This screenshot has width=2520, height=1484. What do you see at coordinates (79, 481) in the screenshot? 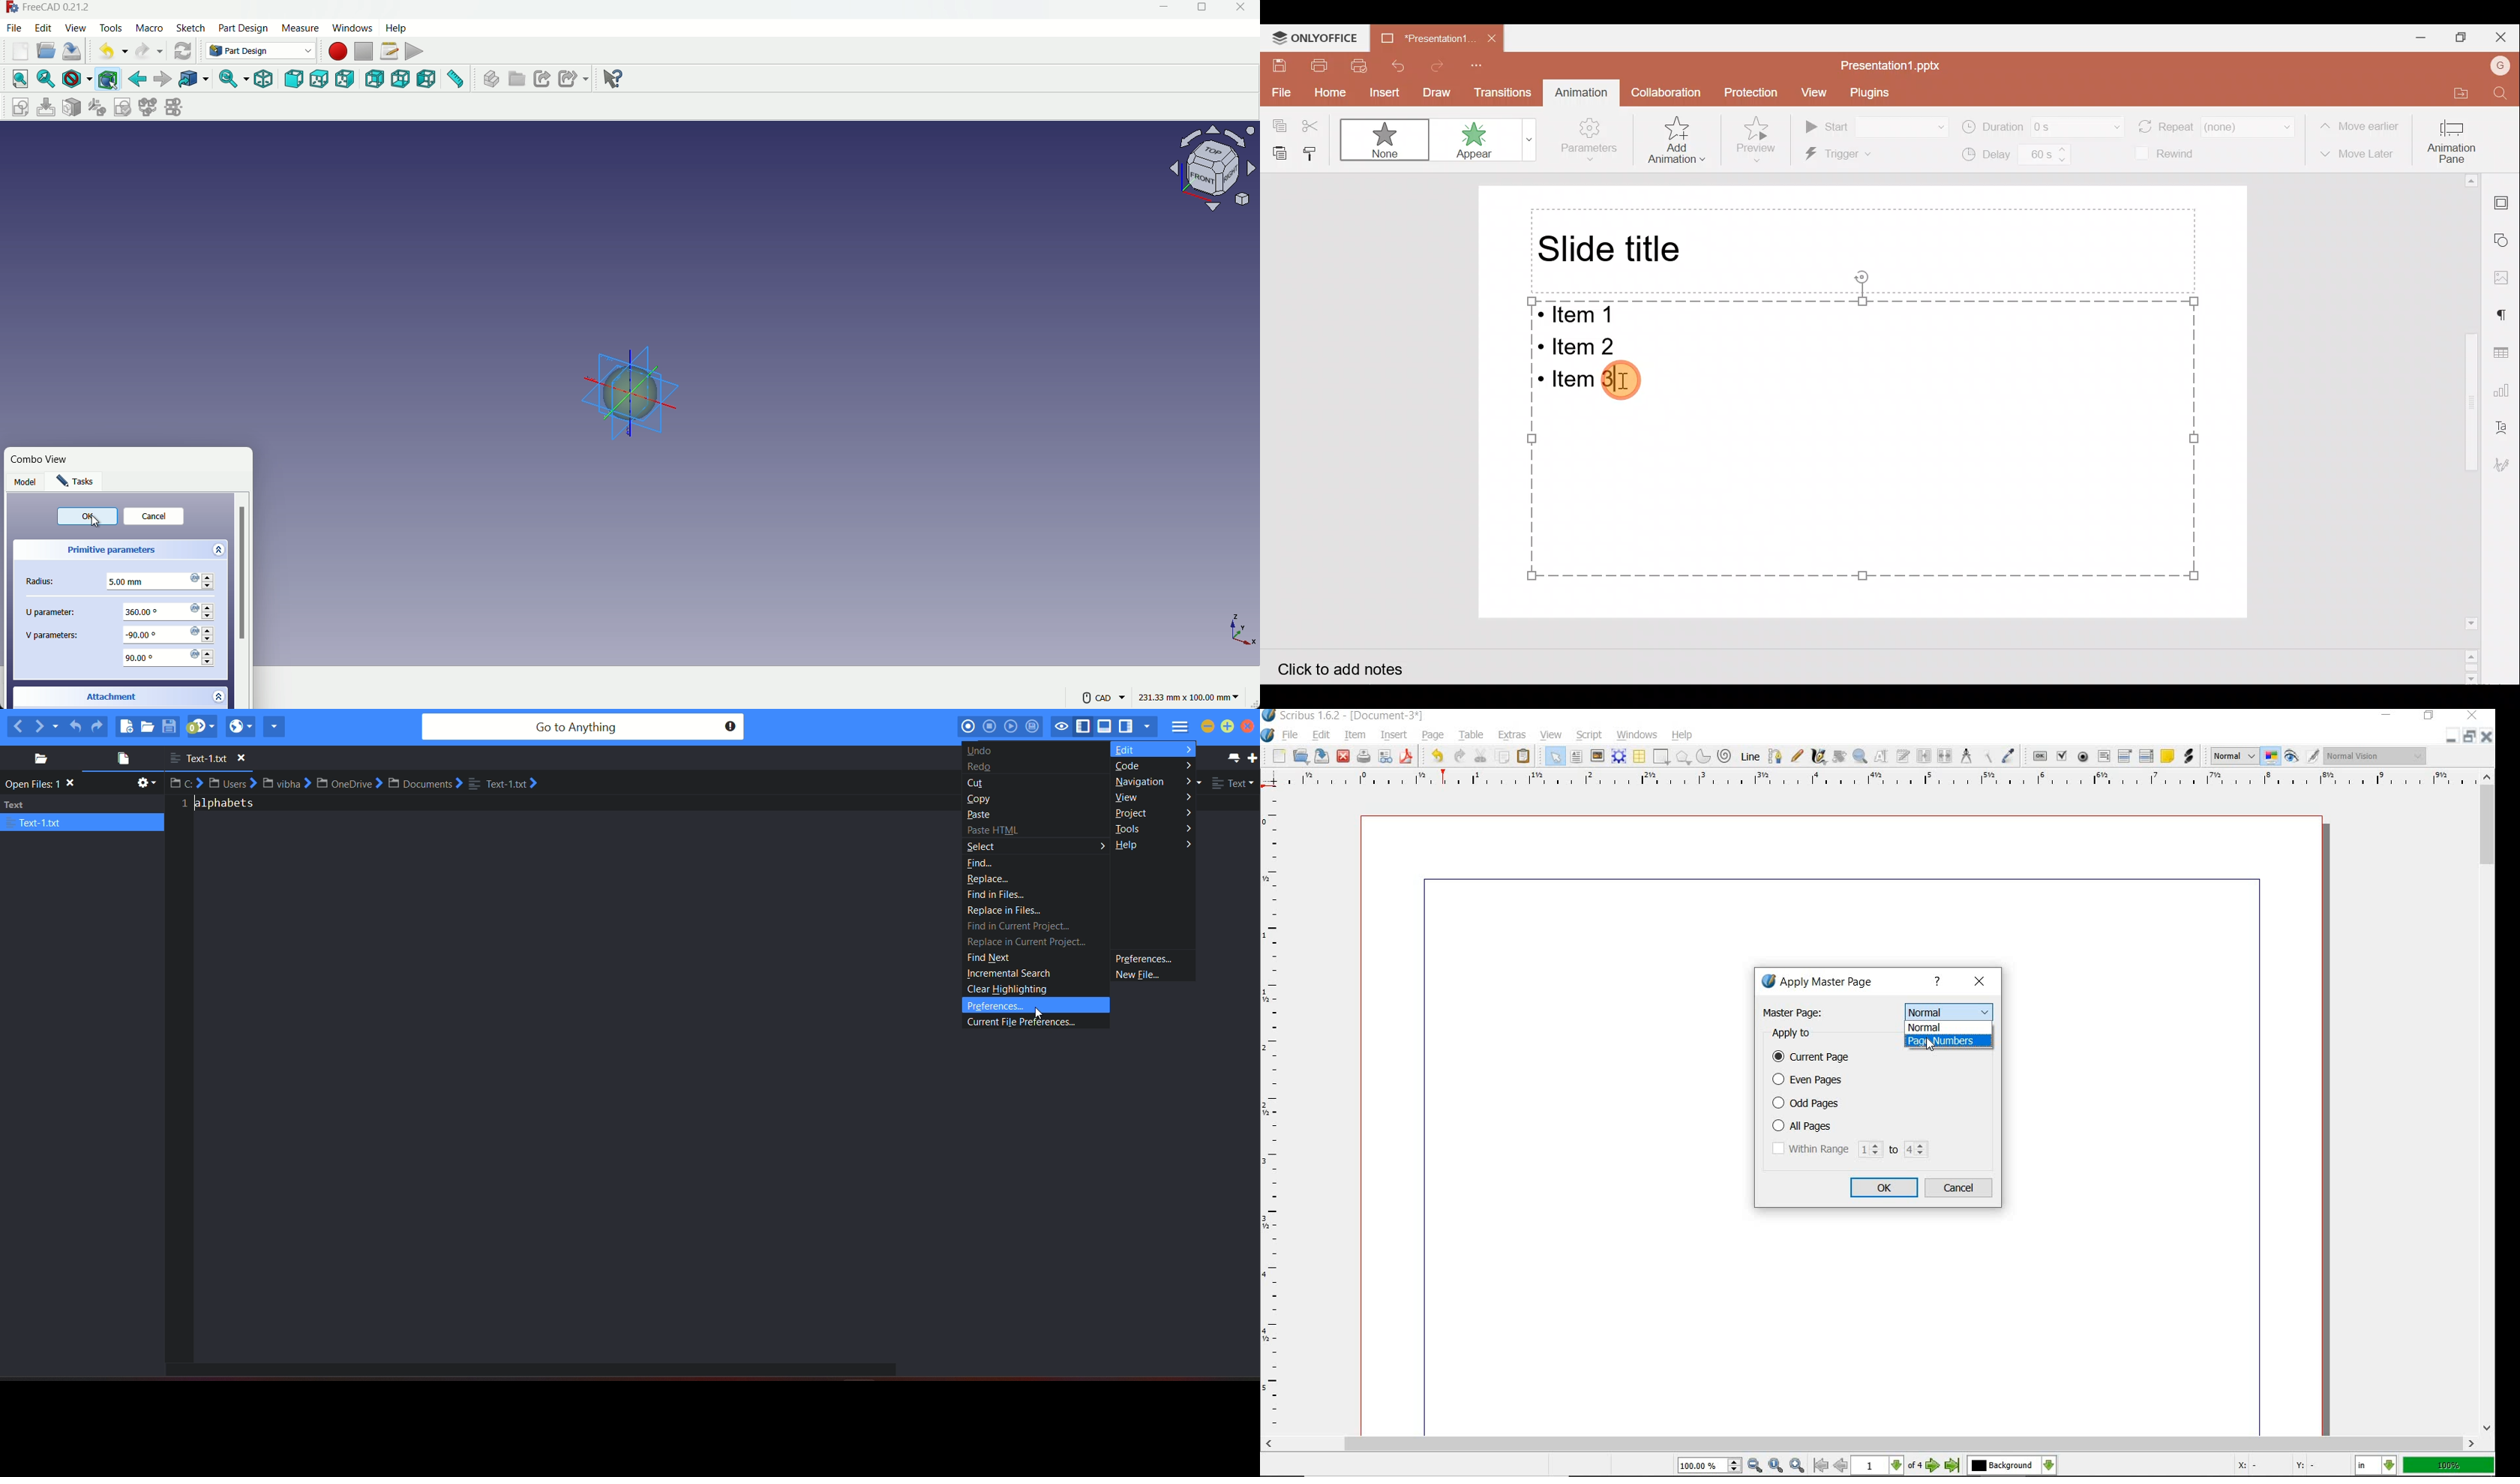
I see `tasks tab` at bounding box center [79, 481].